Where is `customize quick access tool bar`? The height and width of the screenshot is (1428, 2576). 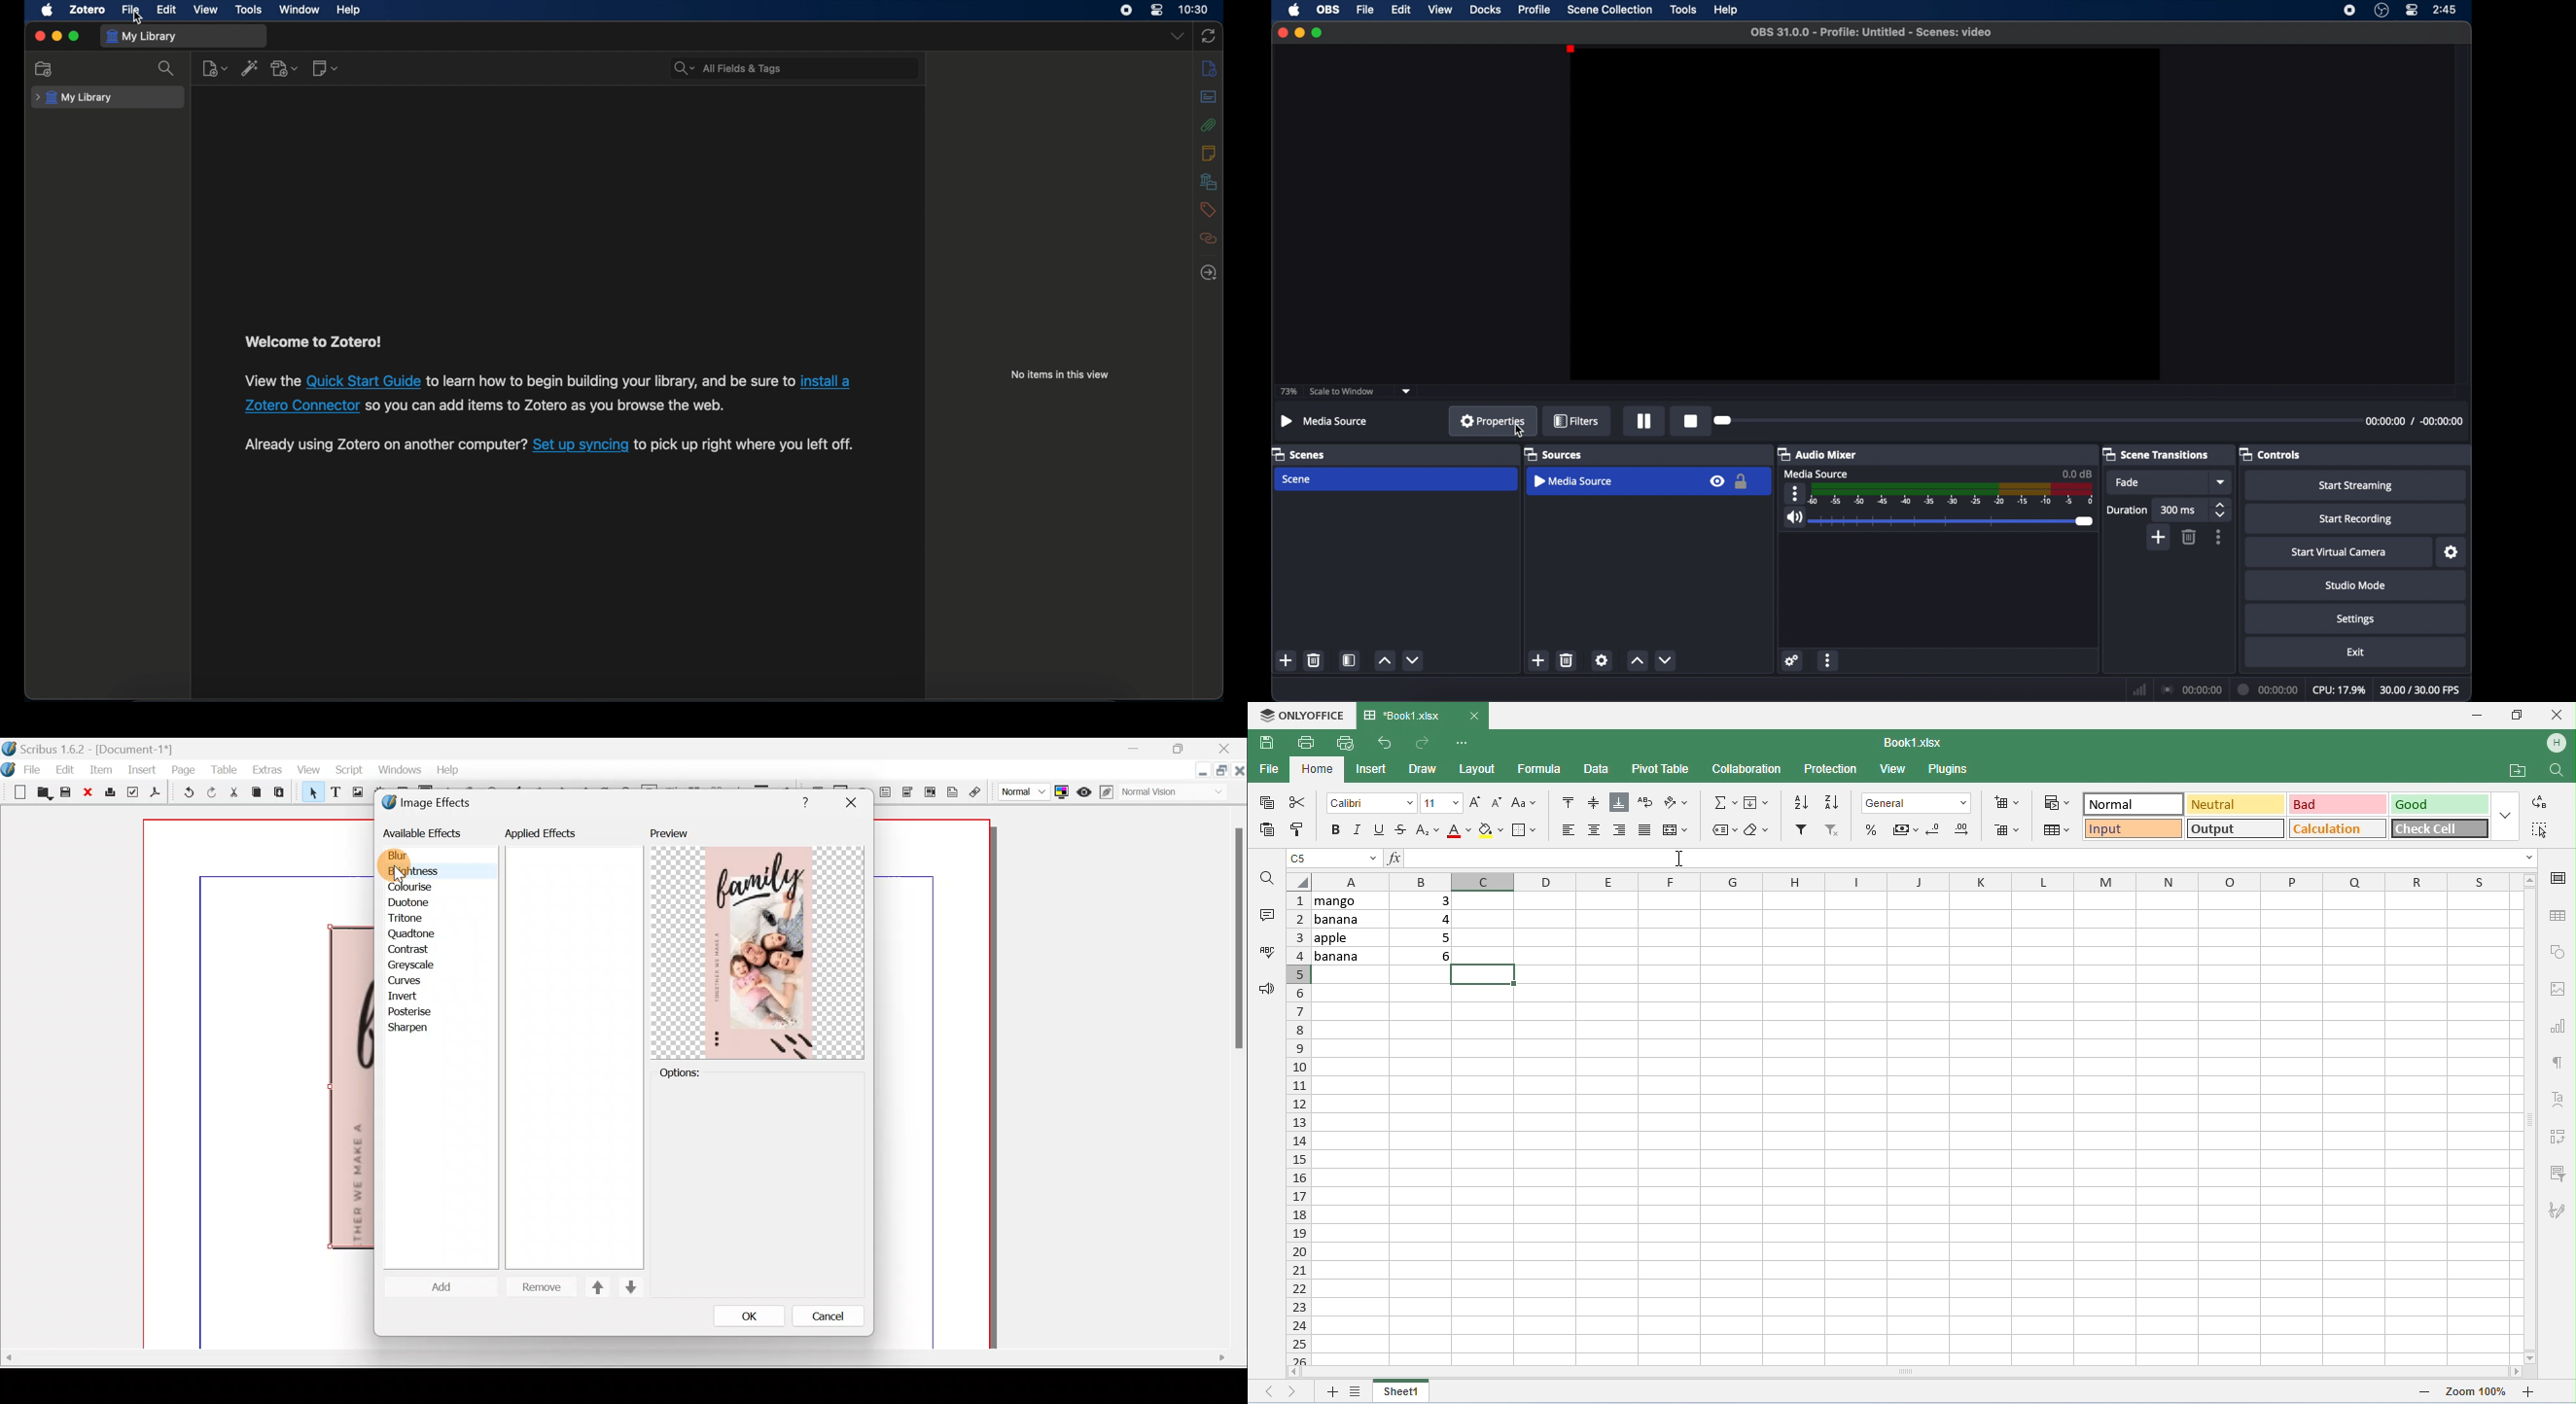 customize quick access tool bar is located at coordinates (1464, 741).